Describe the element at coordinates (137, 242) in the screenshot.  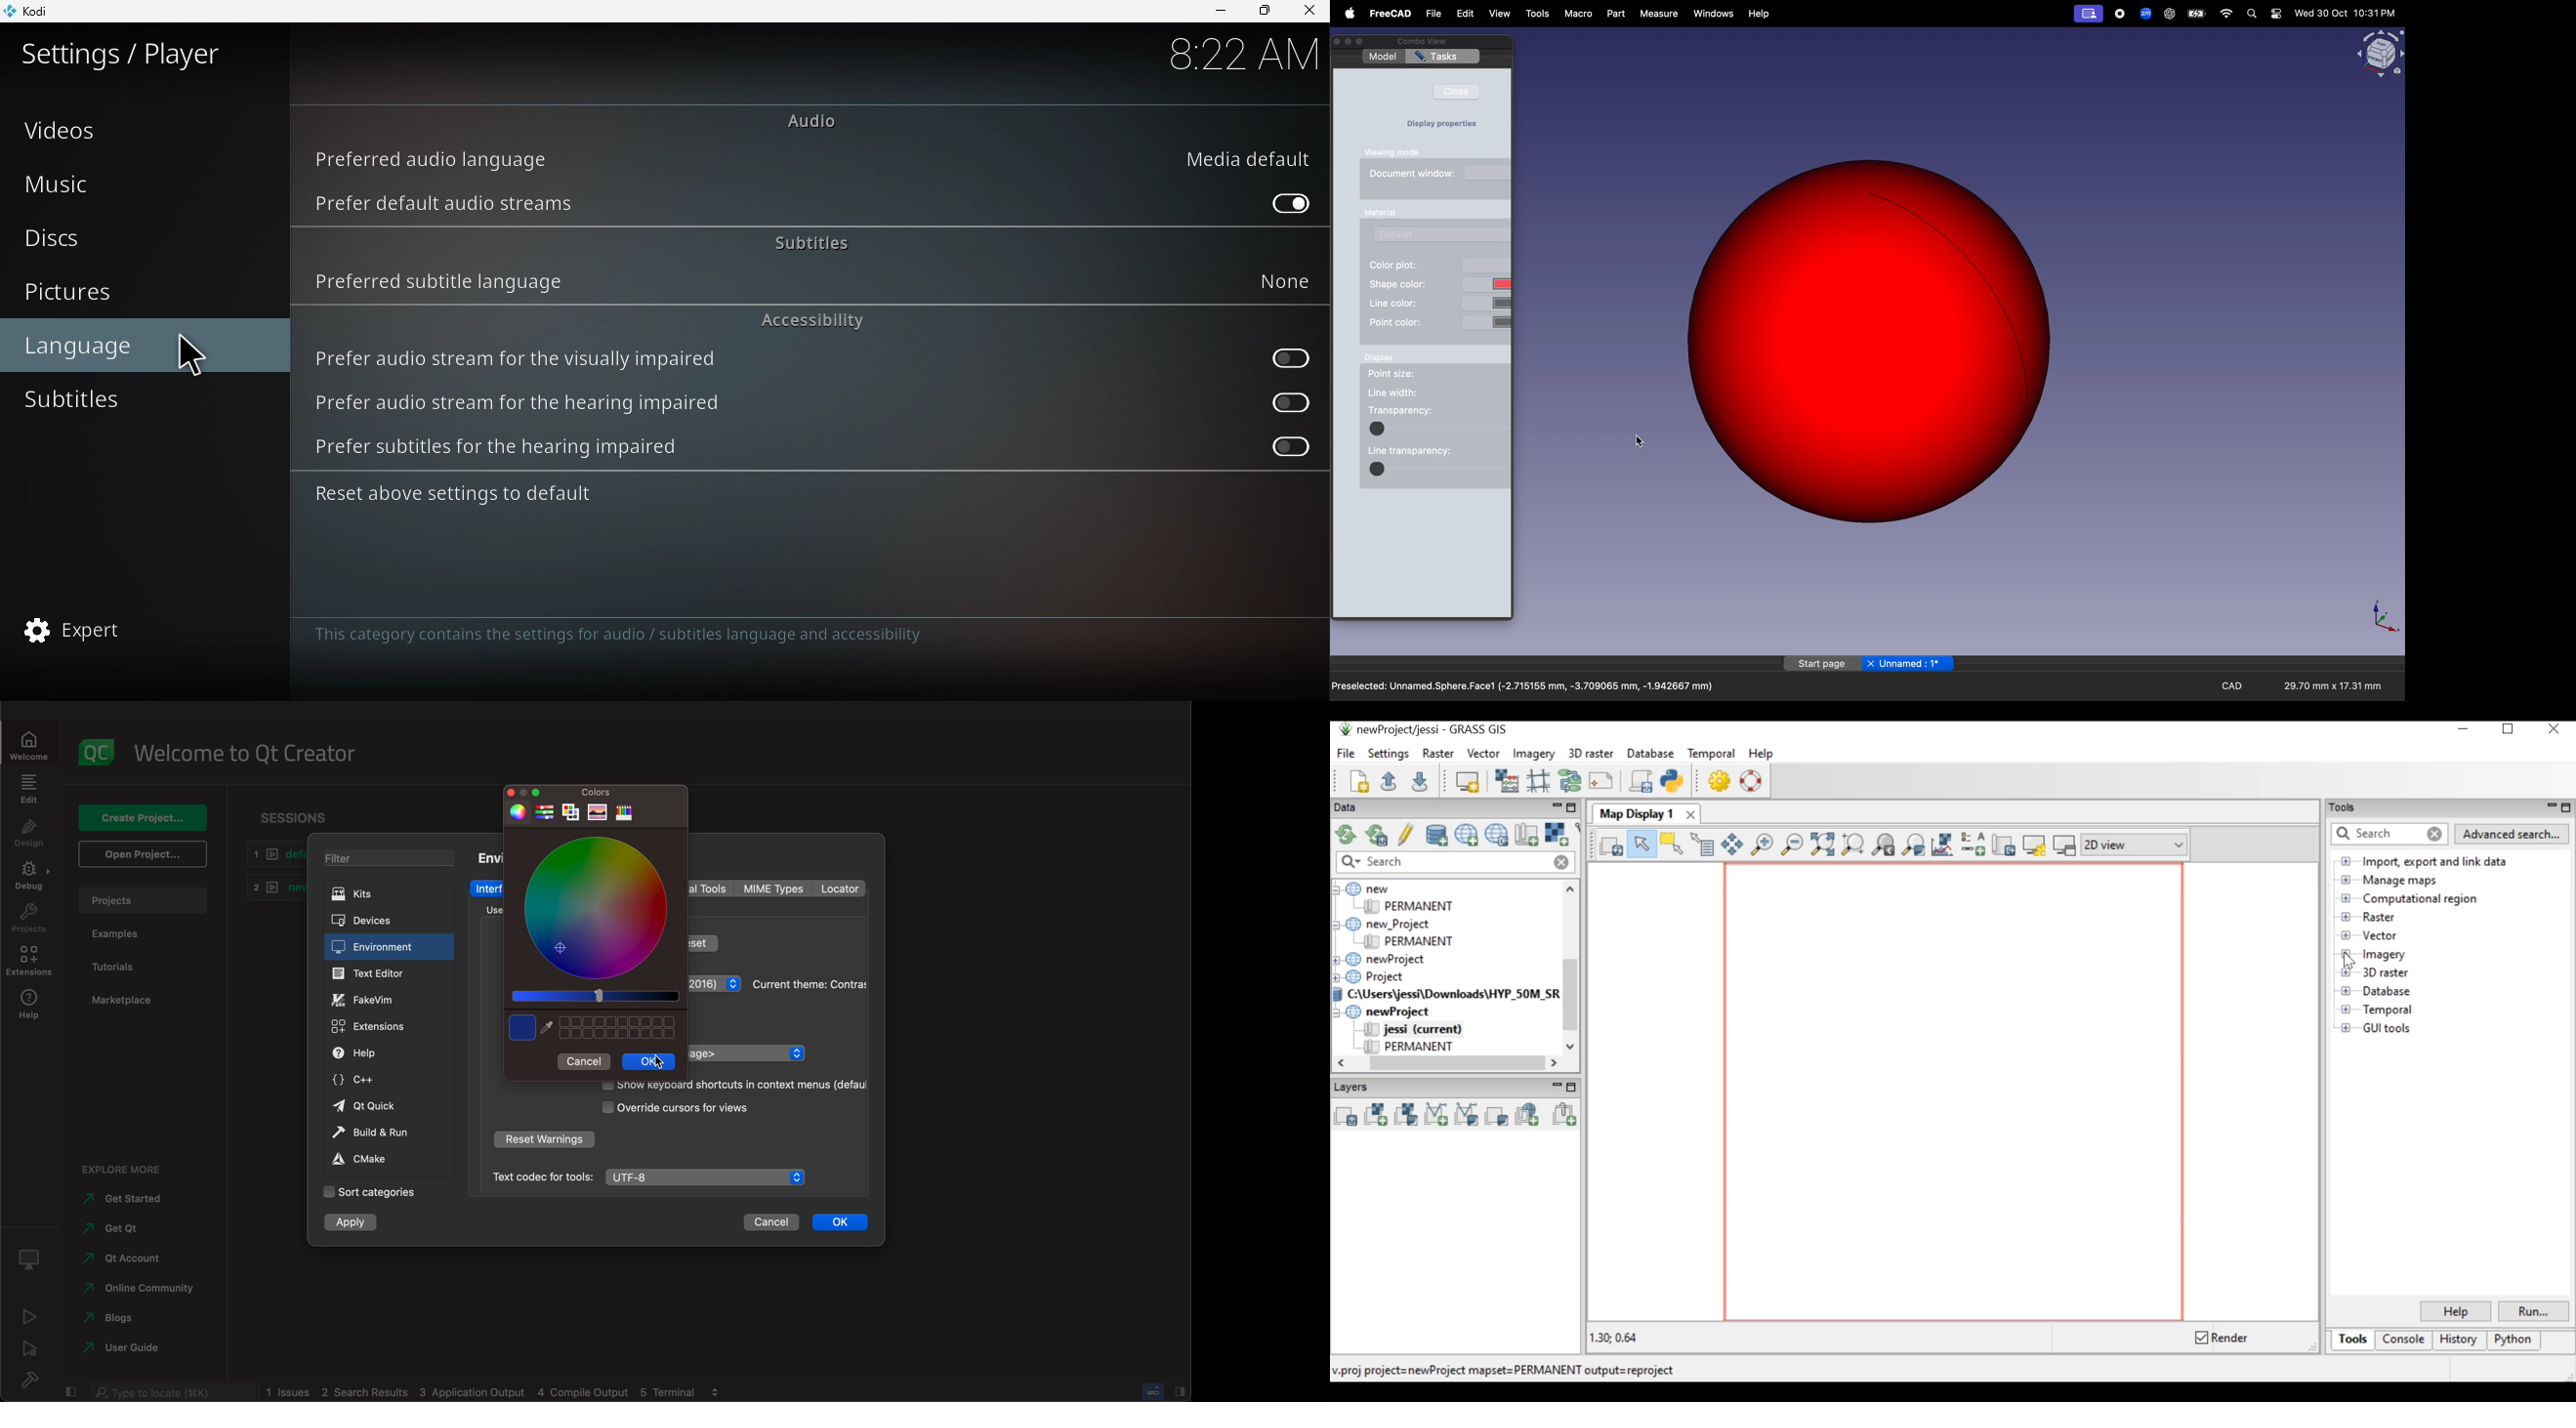
I see `Discs` at that location.